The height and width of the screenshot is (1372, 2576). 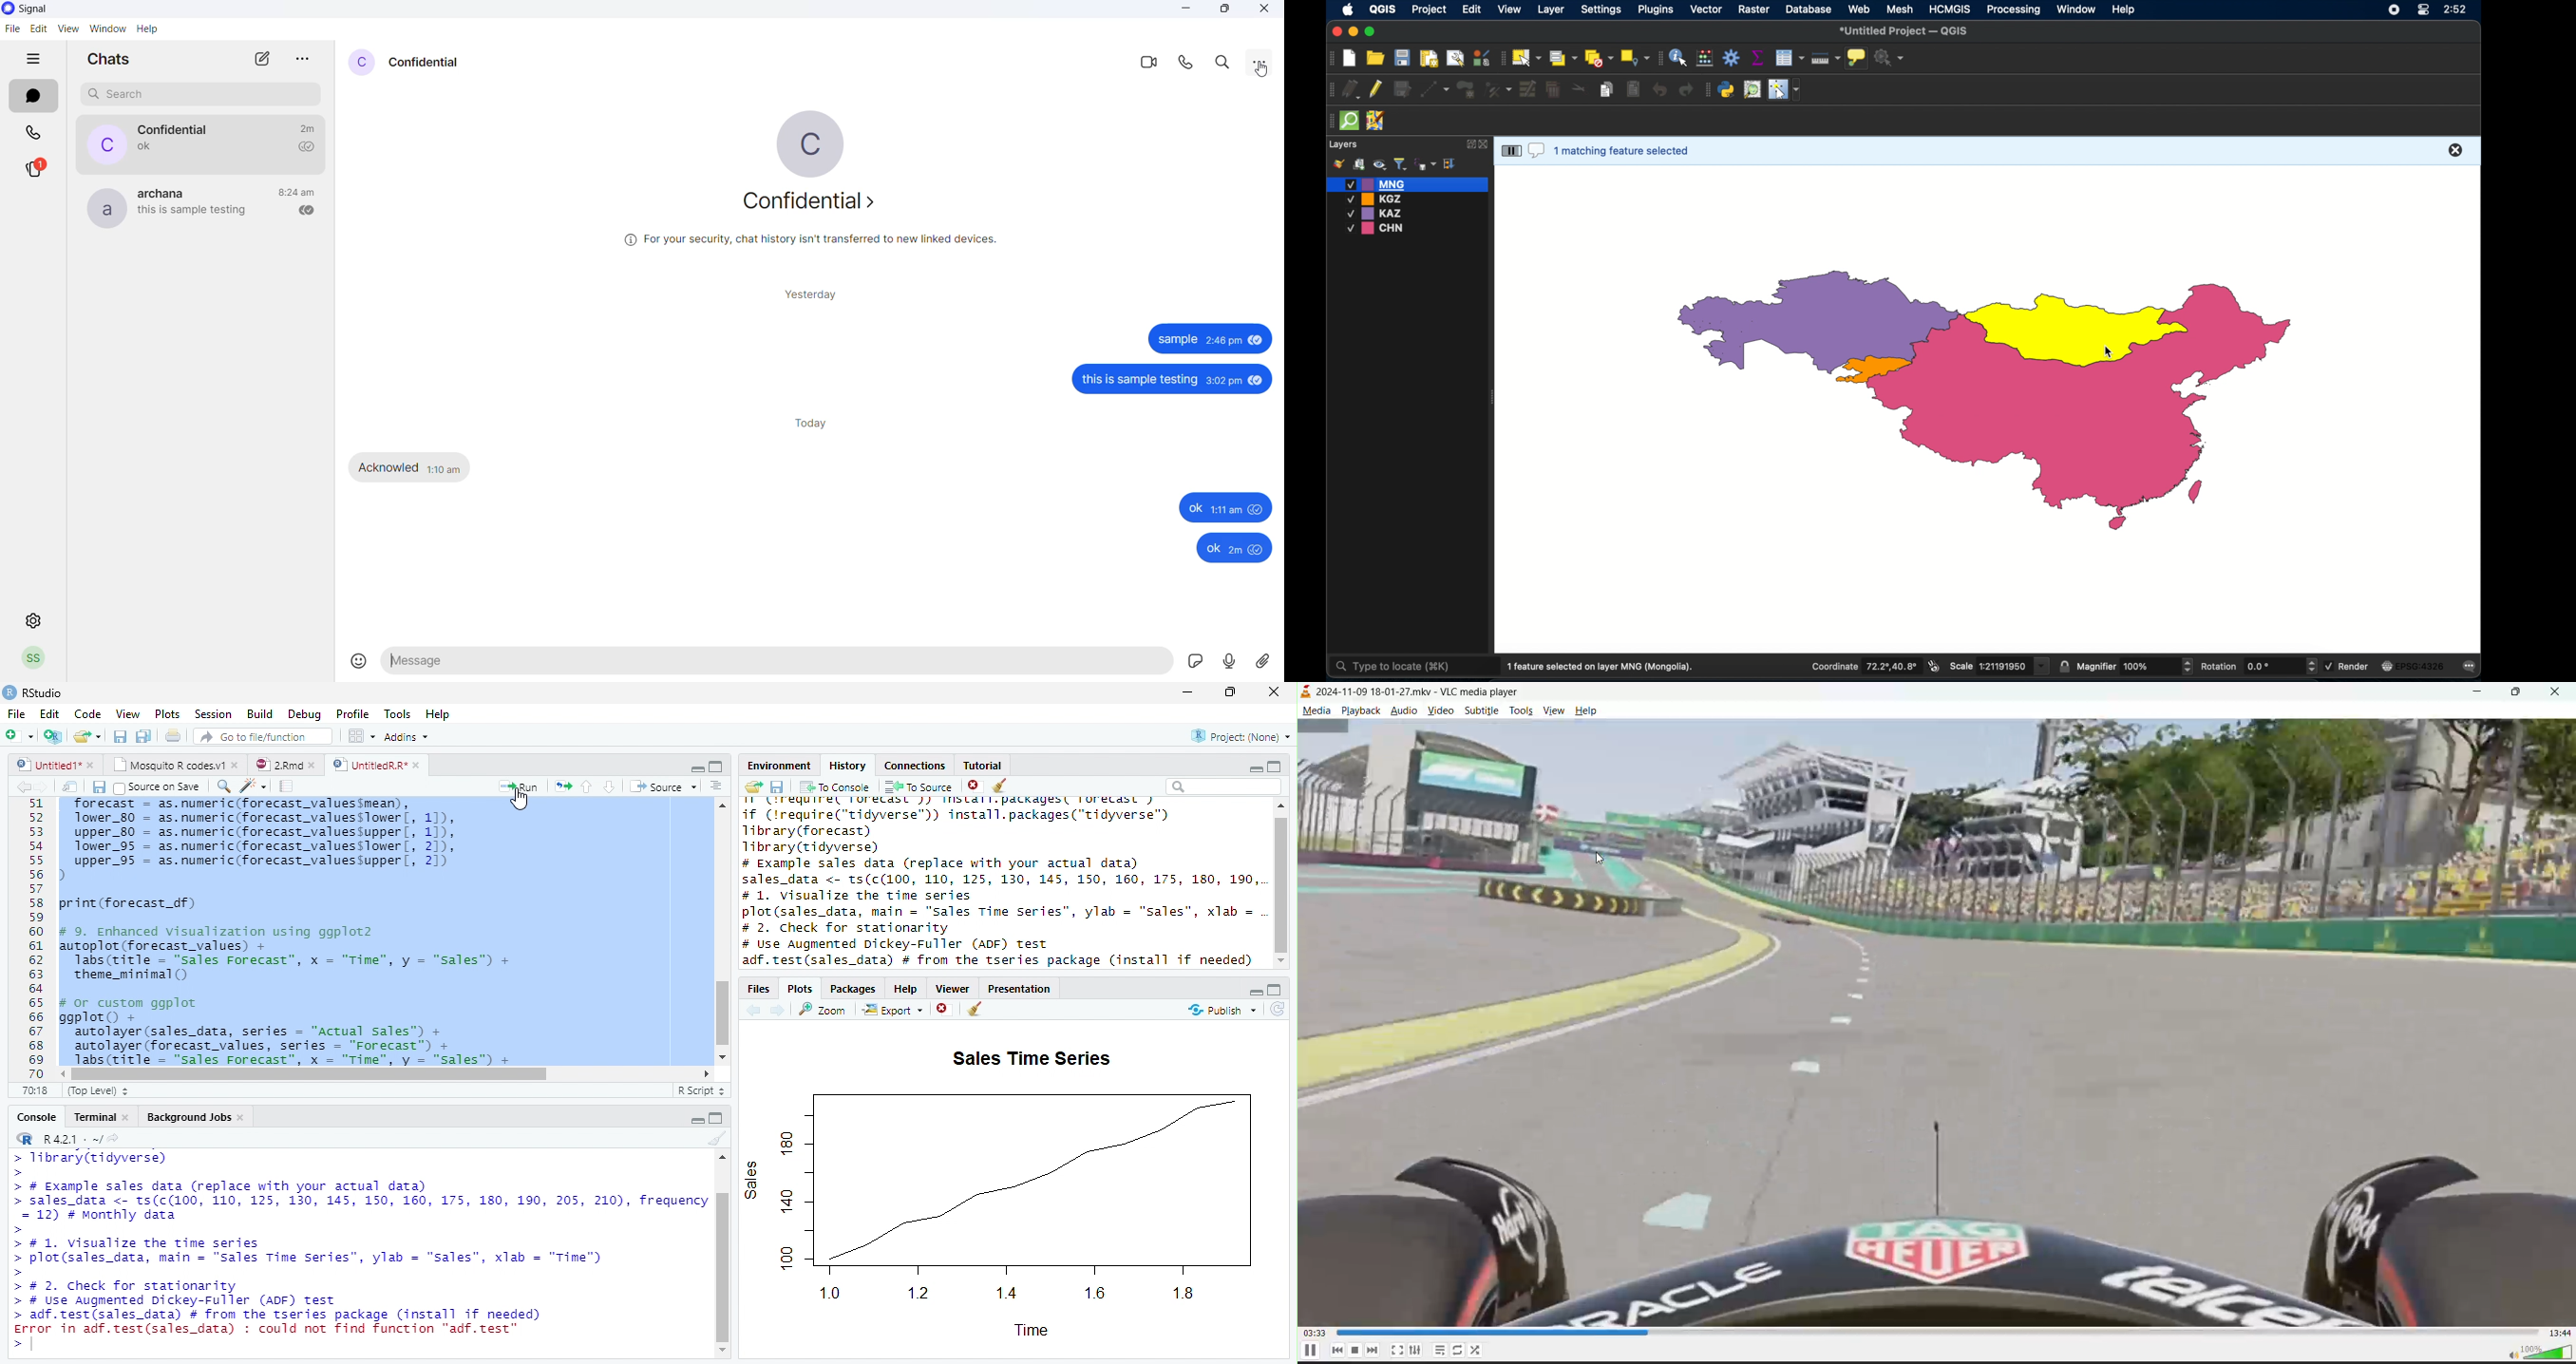 I want to click on Delete, so click(x=942, y=1008).